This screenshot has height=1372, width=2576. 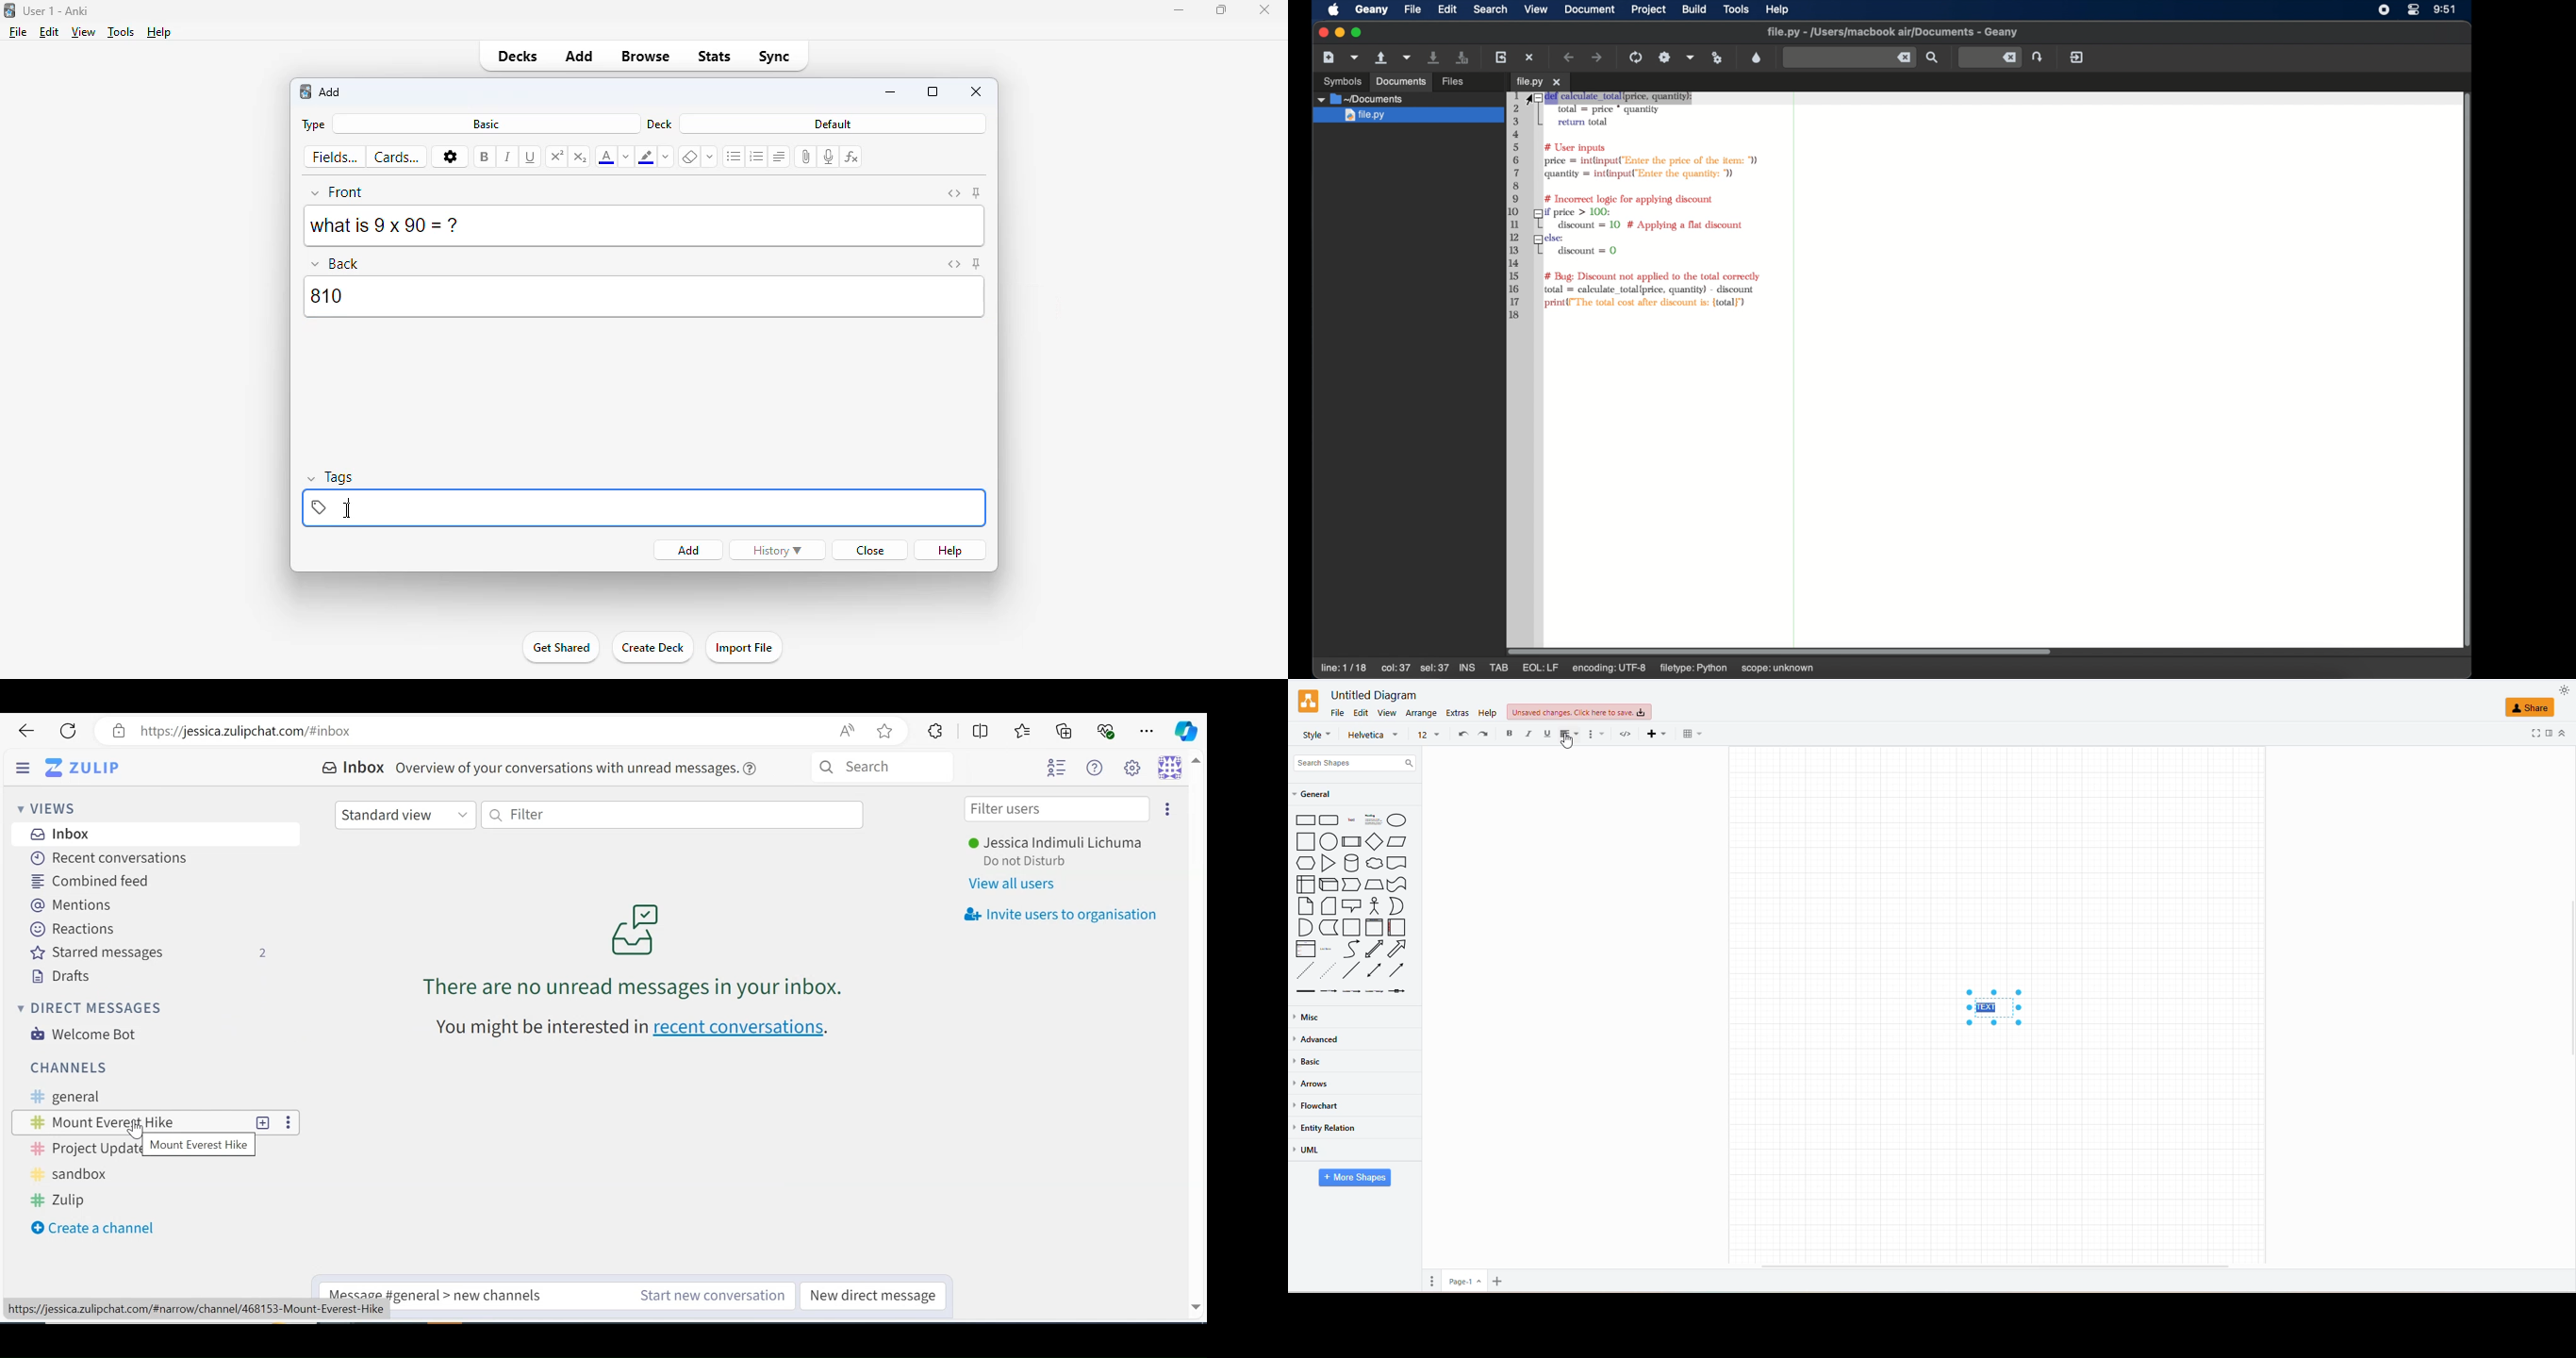 I want to click on front, so click(x=339, y=192).